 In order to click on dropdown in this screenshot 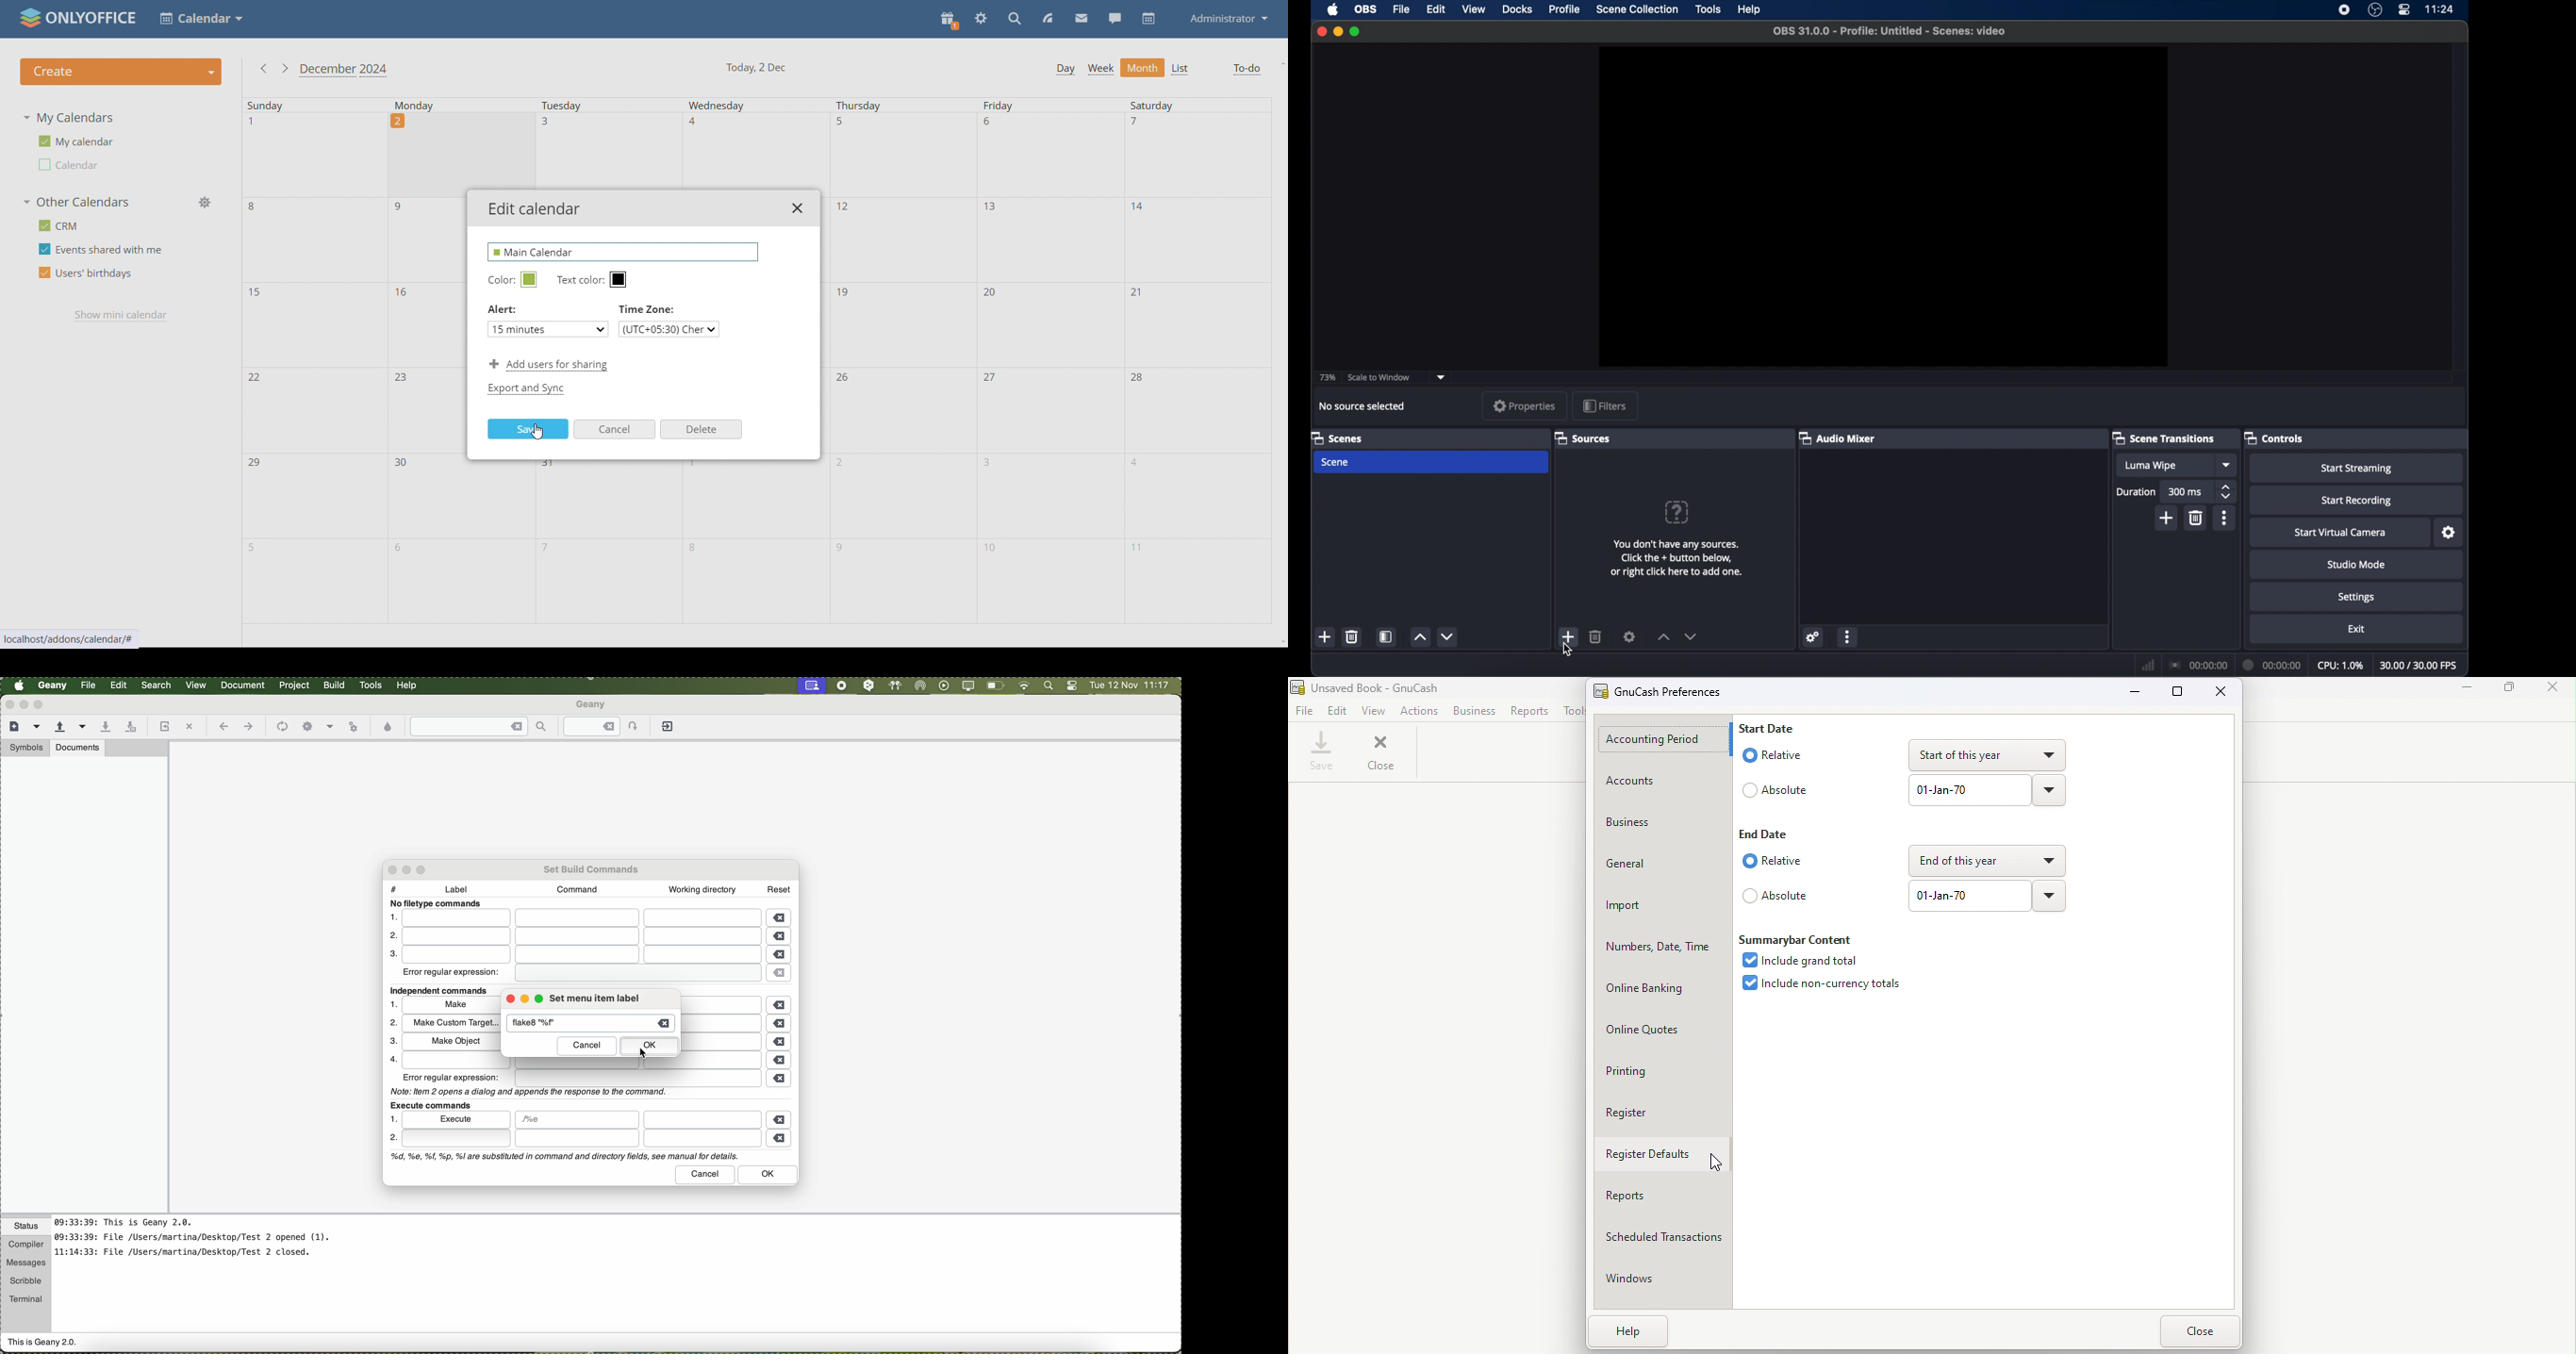, I will do `click(1442, 377)`.